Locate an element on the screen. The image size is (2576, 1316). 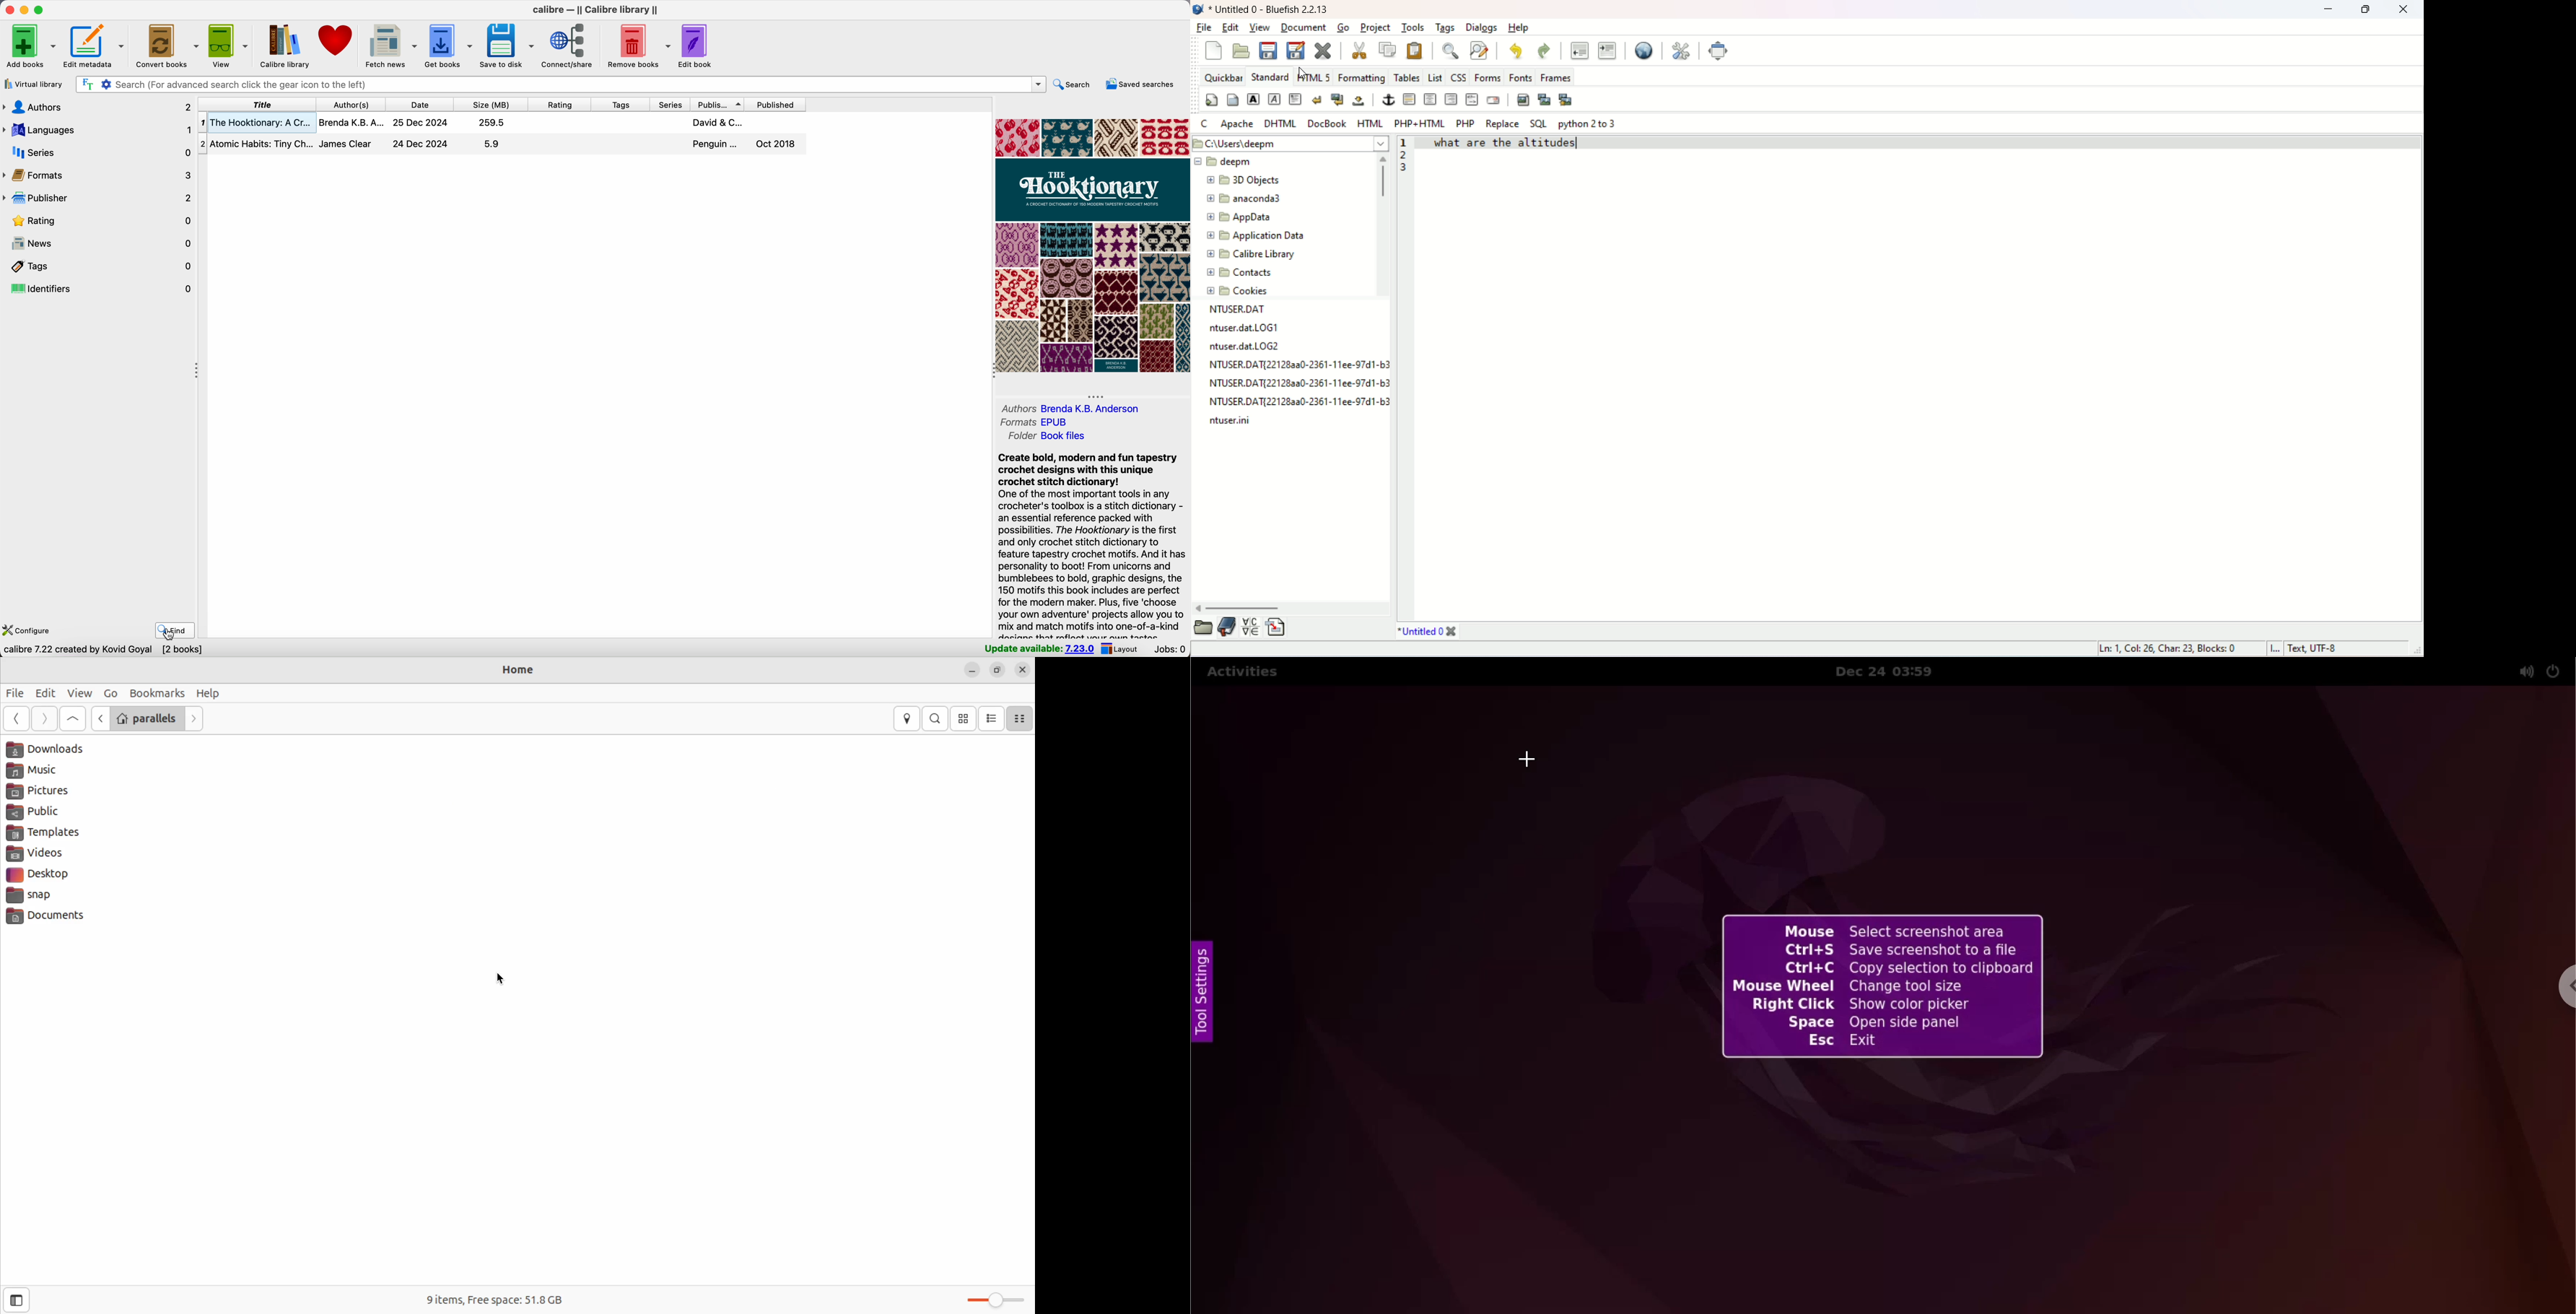
edit metadata is located at coordinates (97, 46).